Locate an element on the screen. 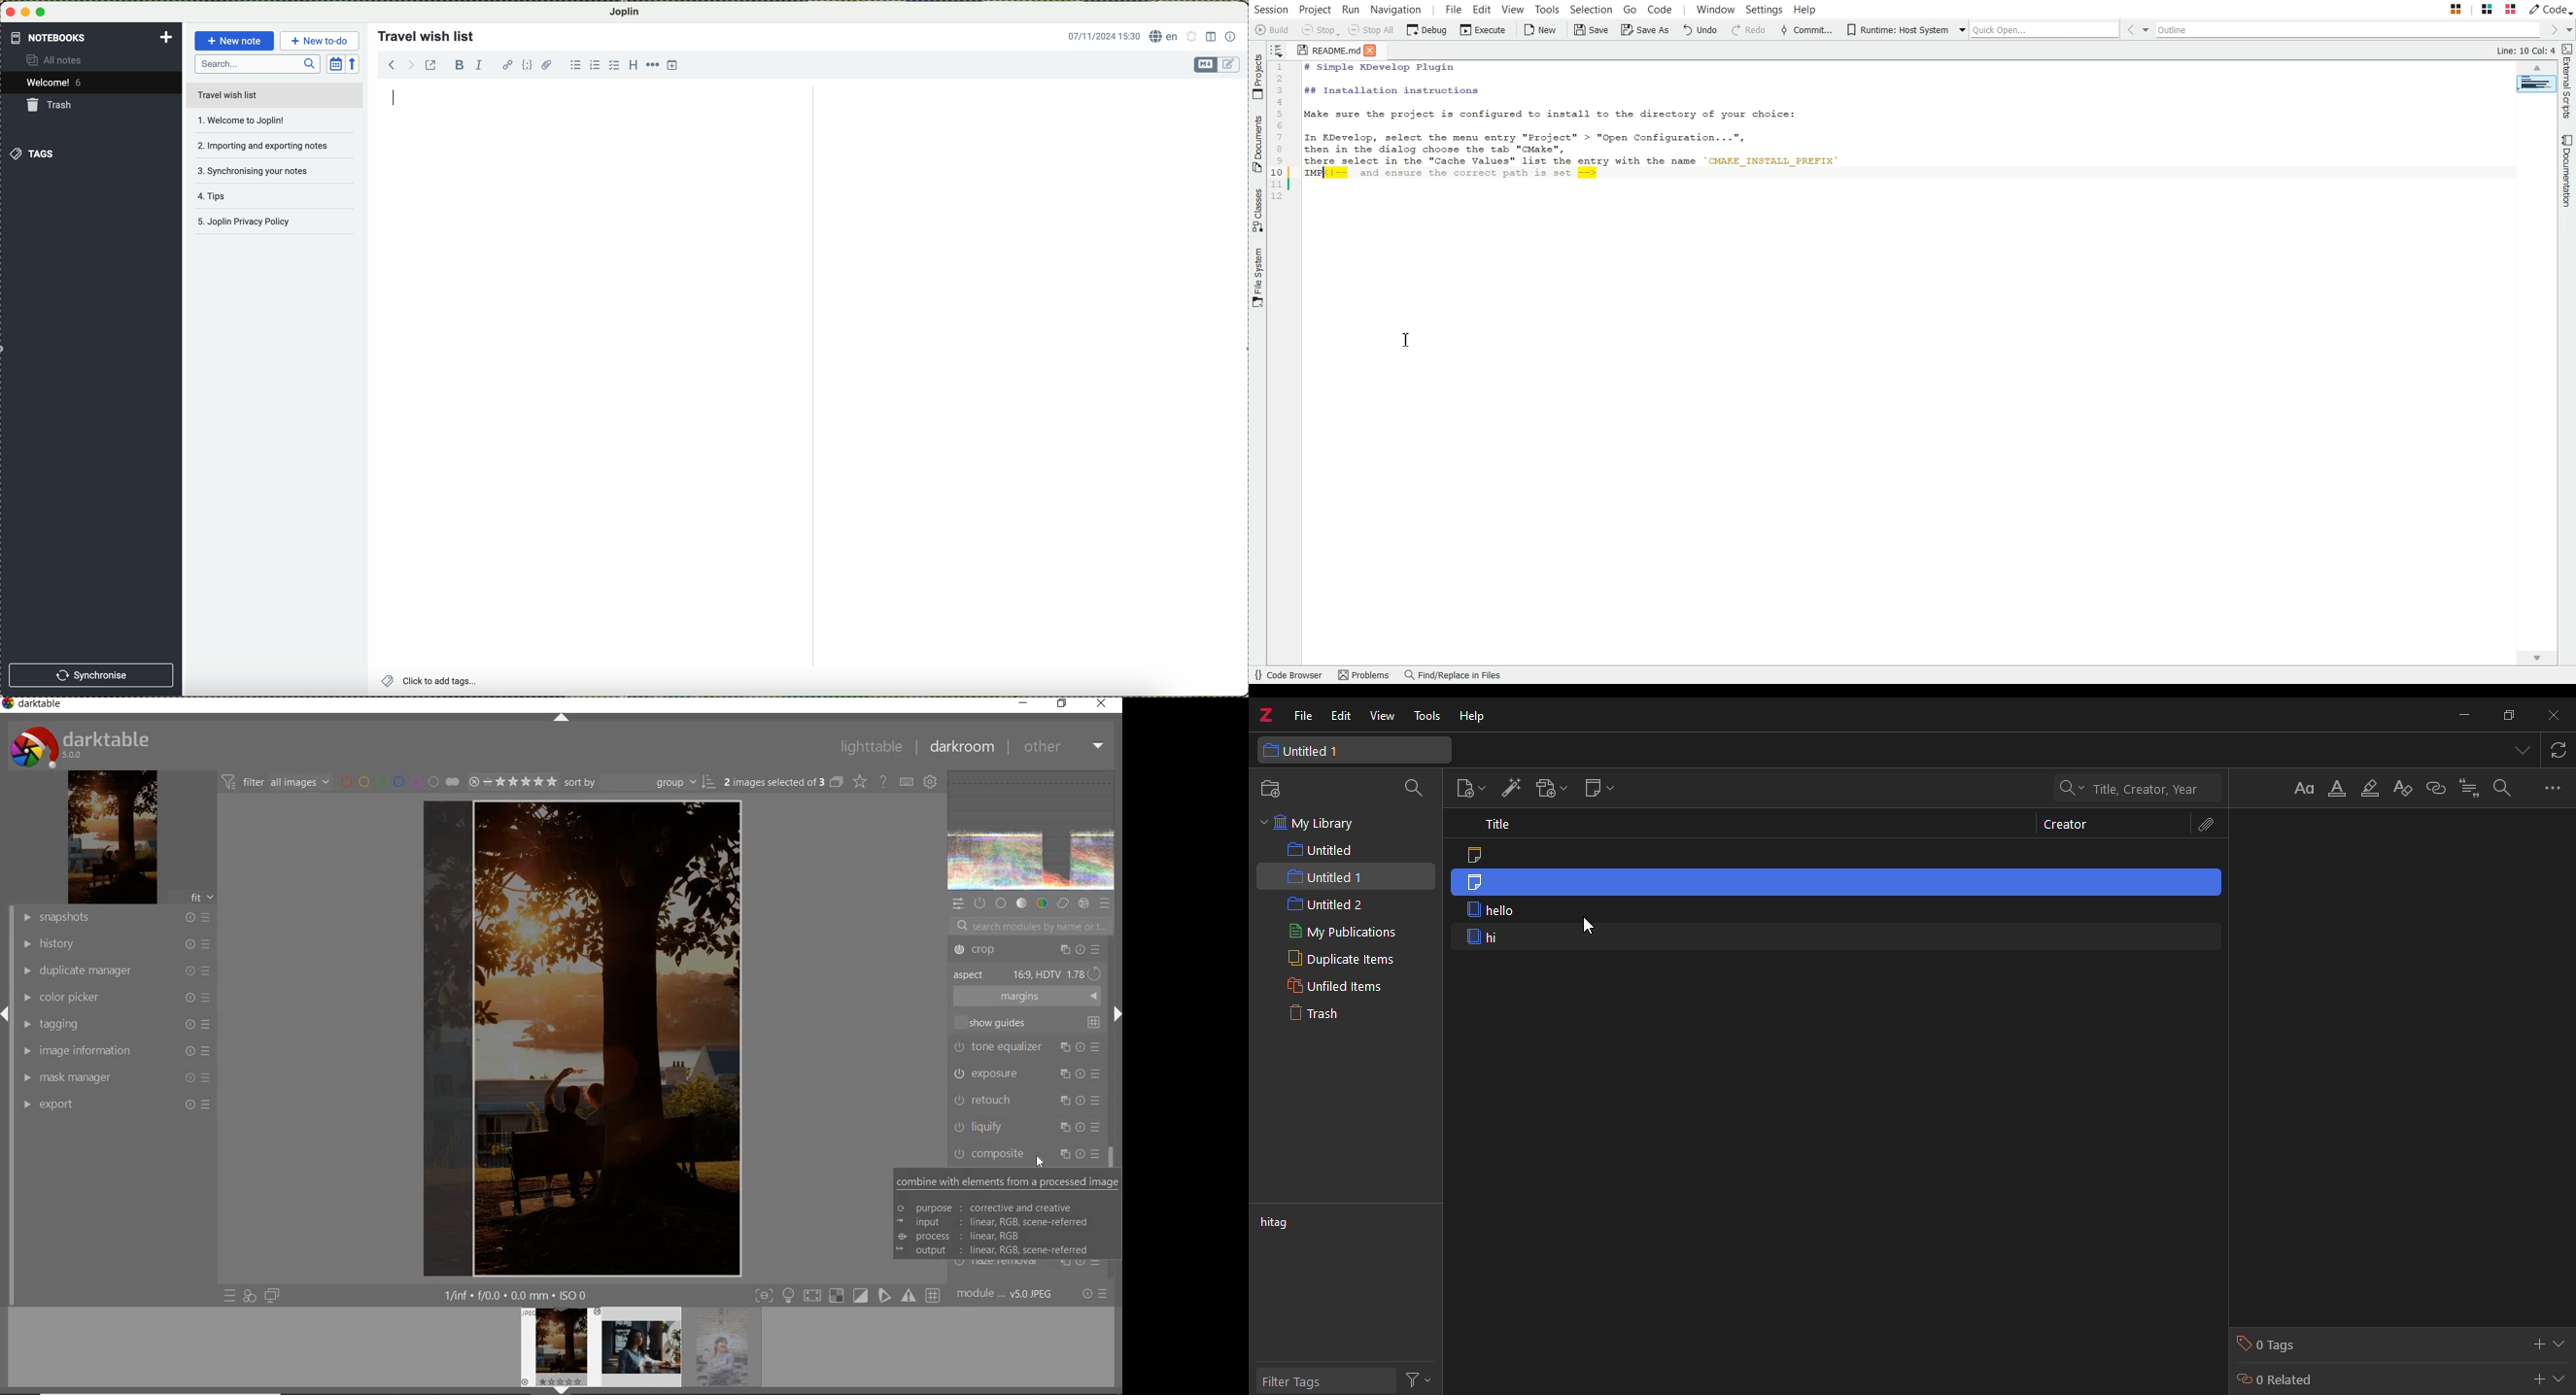 This screenshot has height=1400, width=2576. fit  is located at coordinates (204, 899).